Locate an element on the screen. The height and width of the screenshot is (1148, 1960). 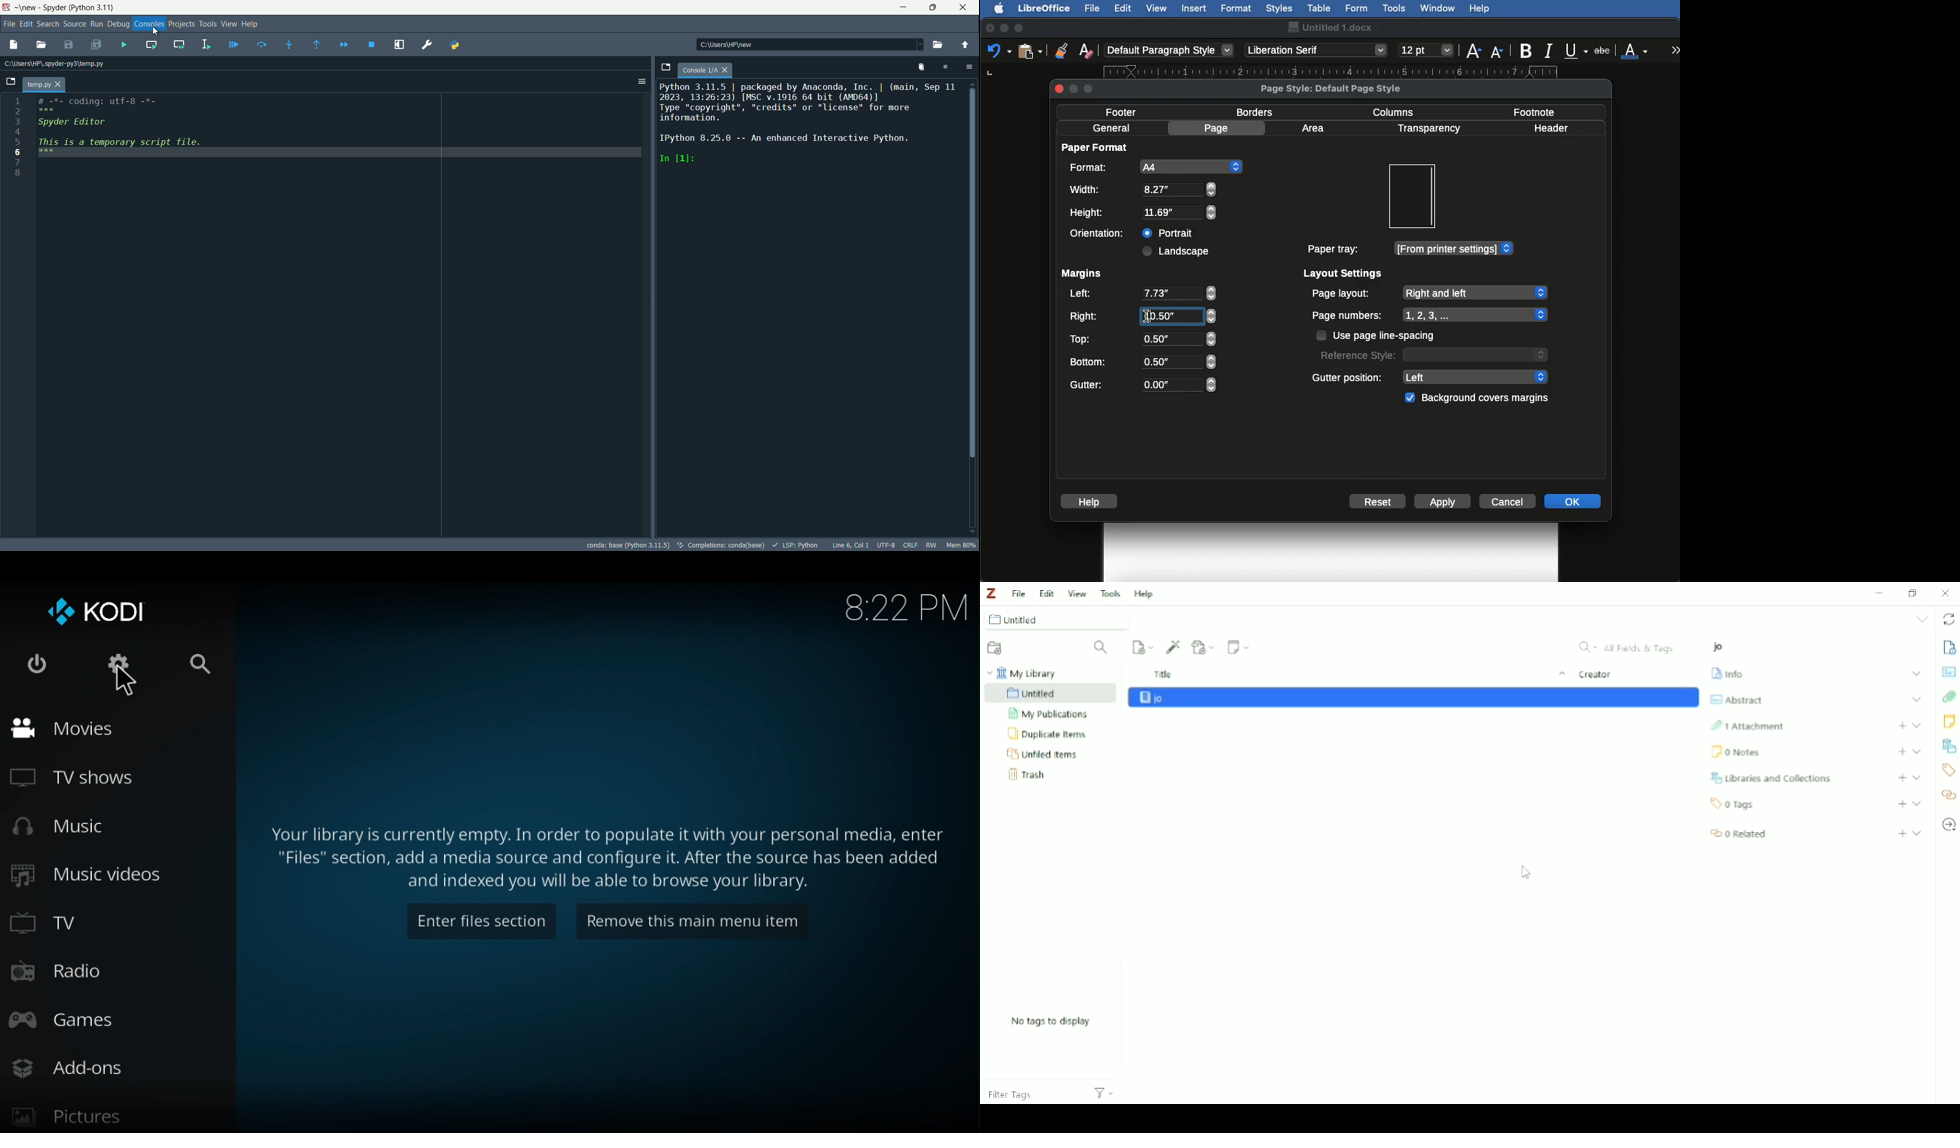
Expand Section is located at coordinates (1918, 726).